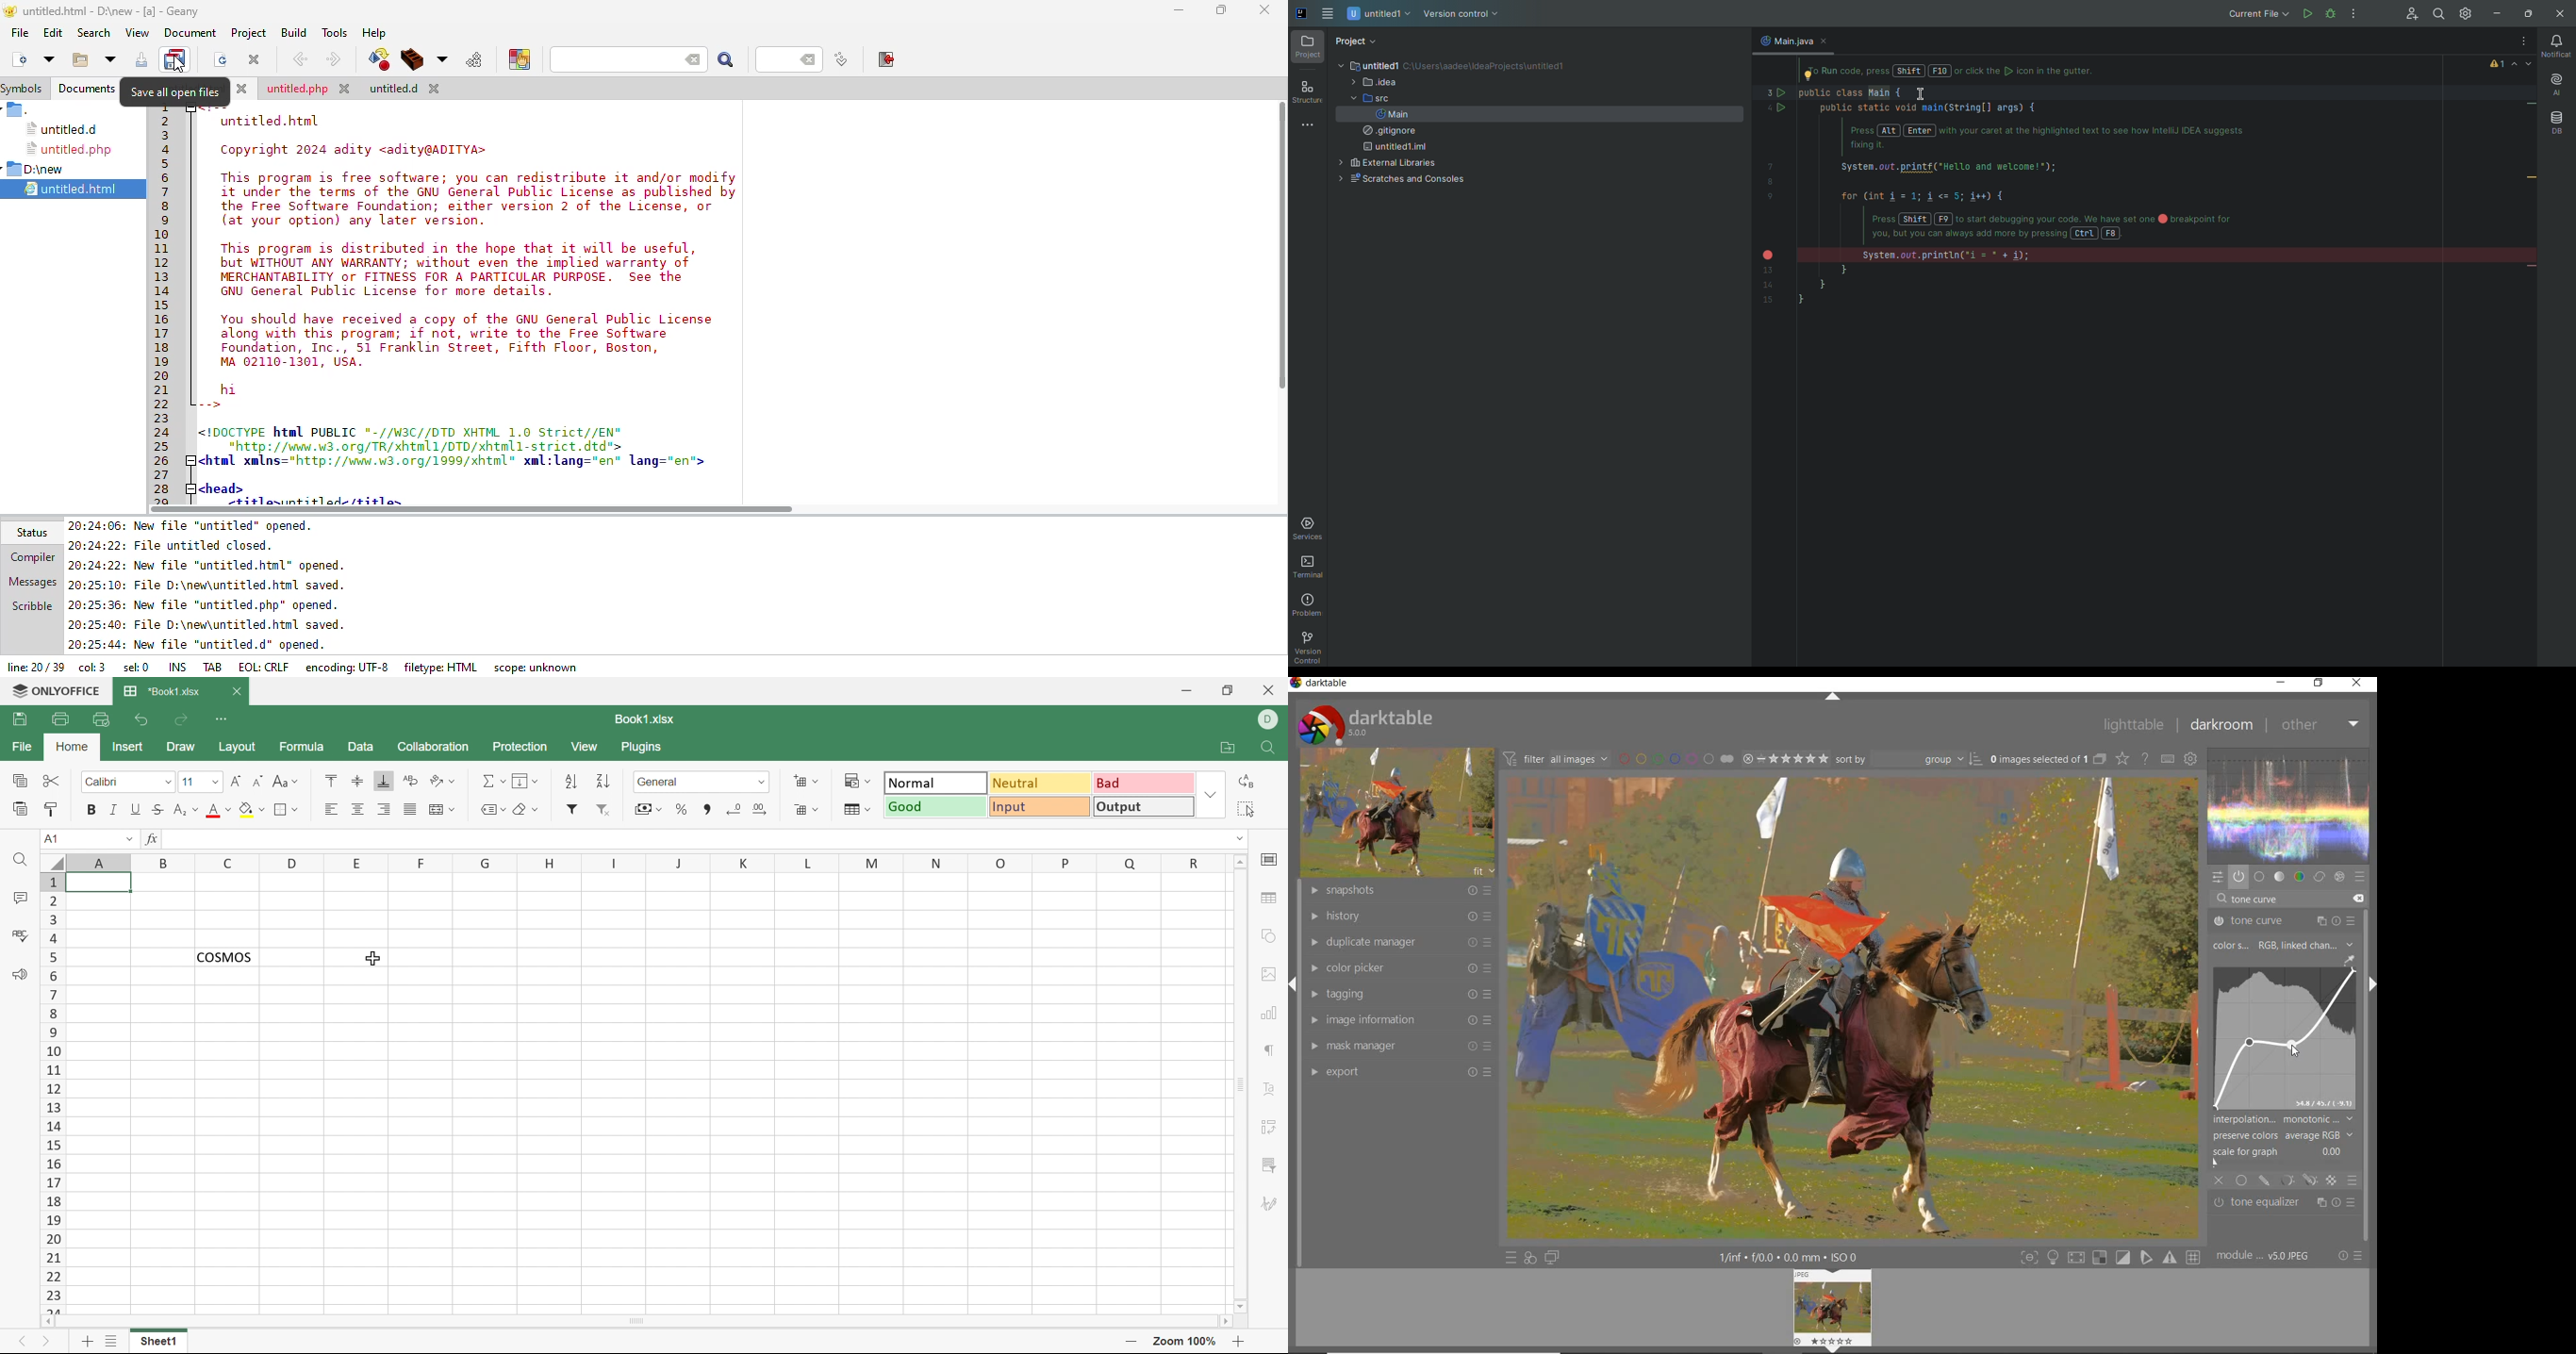 Image resolution: width=2576 pixels, height=1372 pixels. What do you see at coordinates (2190, 760) in the screenshot?
I see `show global preferences` at bounding box center [2190, 760].